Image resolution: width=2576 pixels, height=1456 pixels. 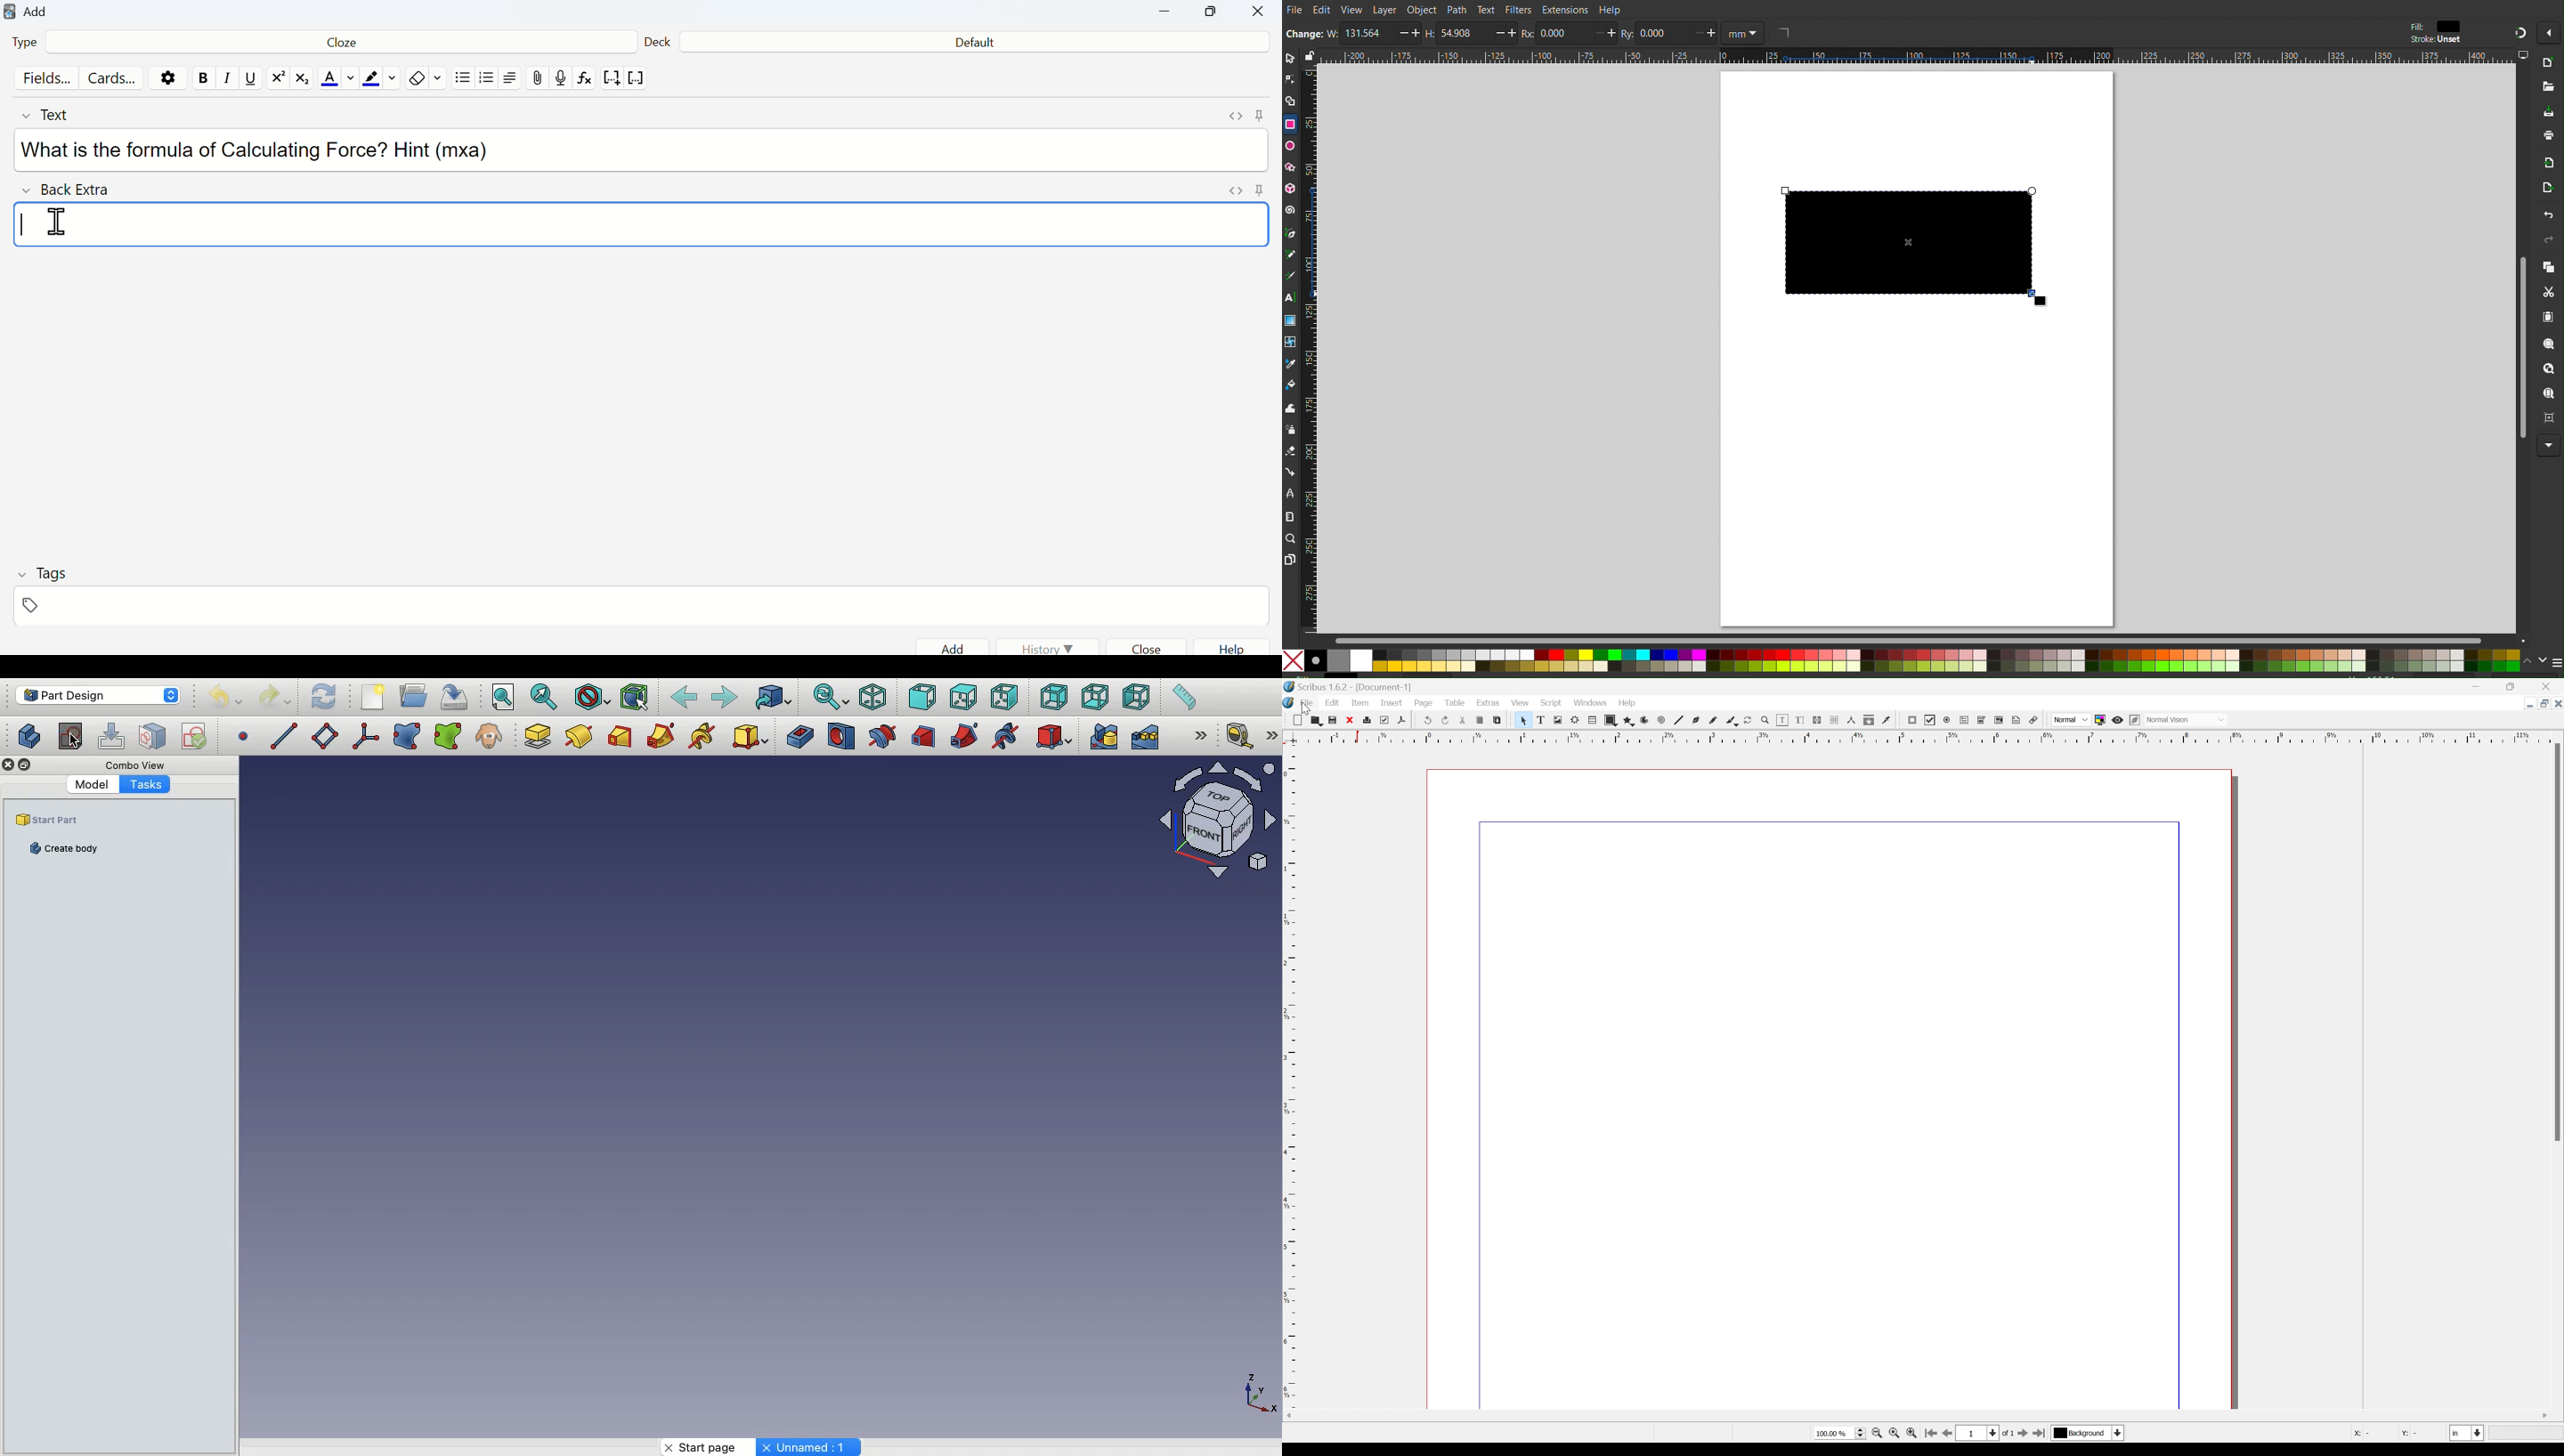 What do you see at coordinates (1297, 720) in the screenshot?
I see `New` at bounding box center [1297, 720].